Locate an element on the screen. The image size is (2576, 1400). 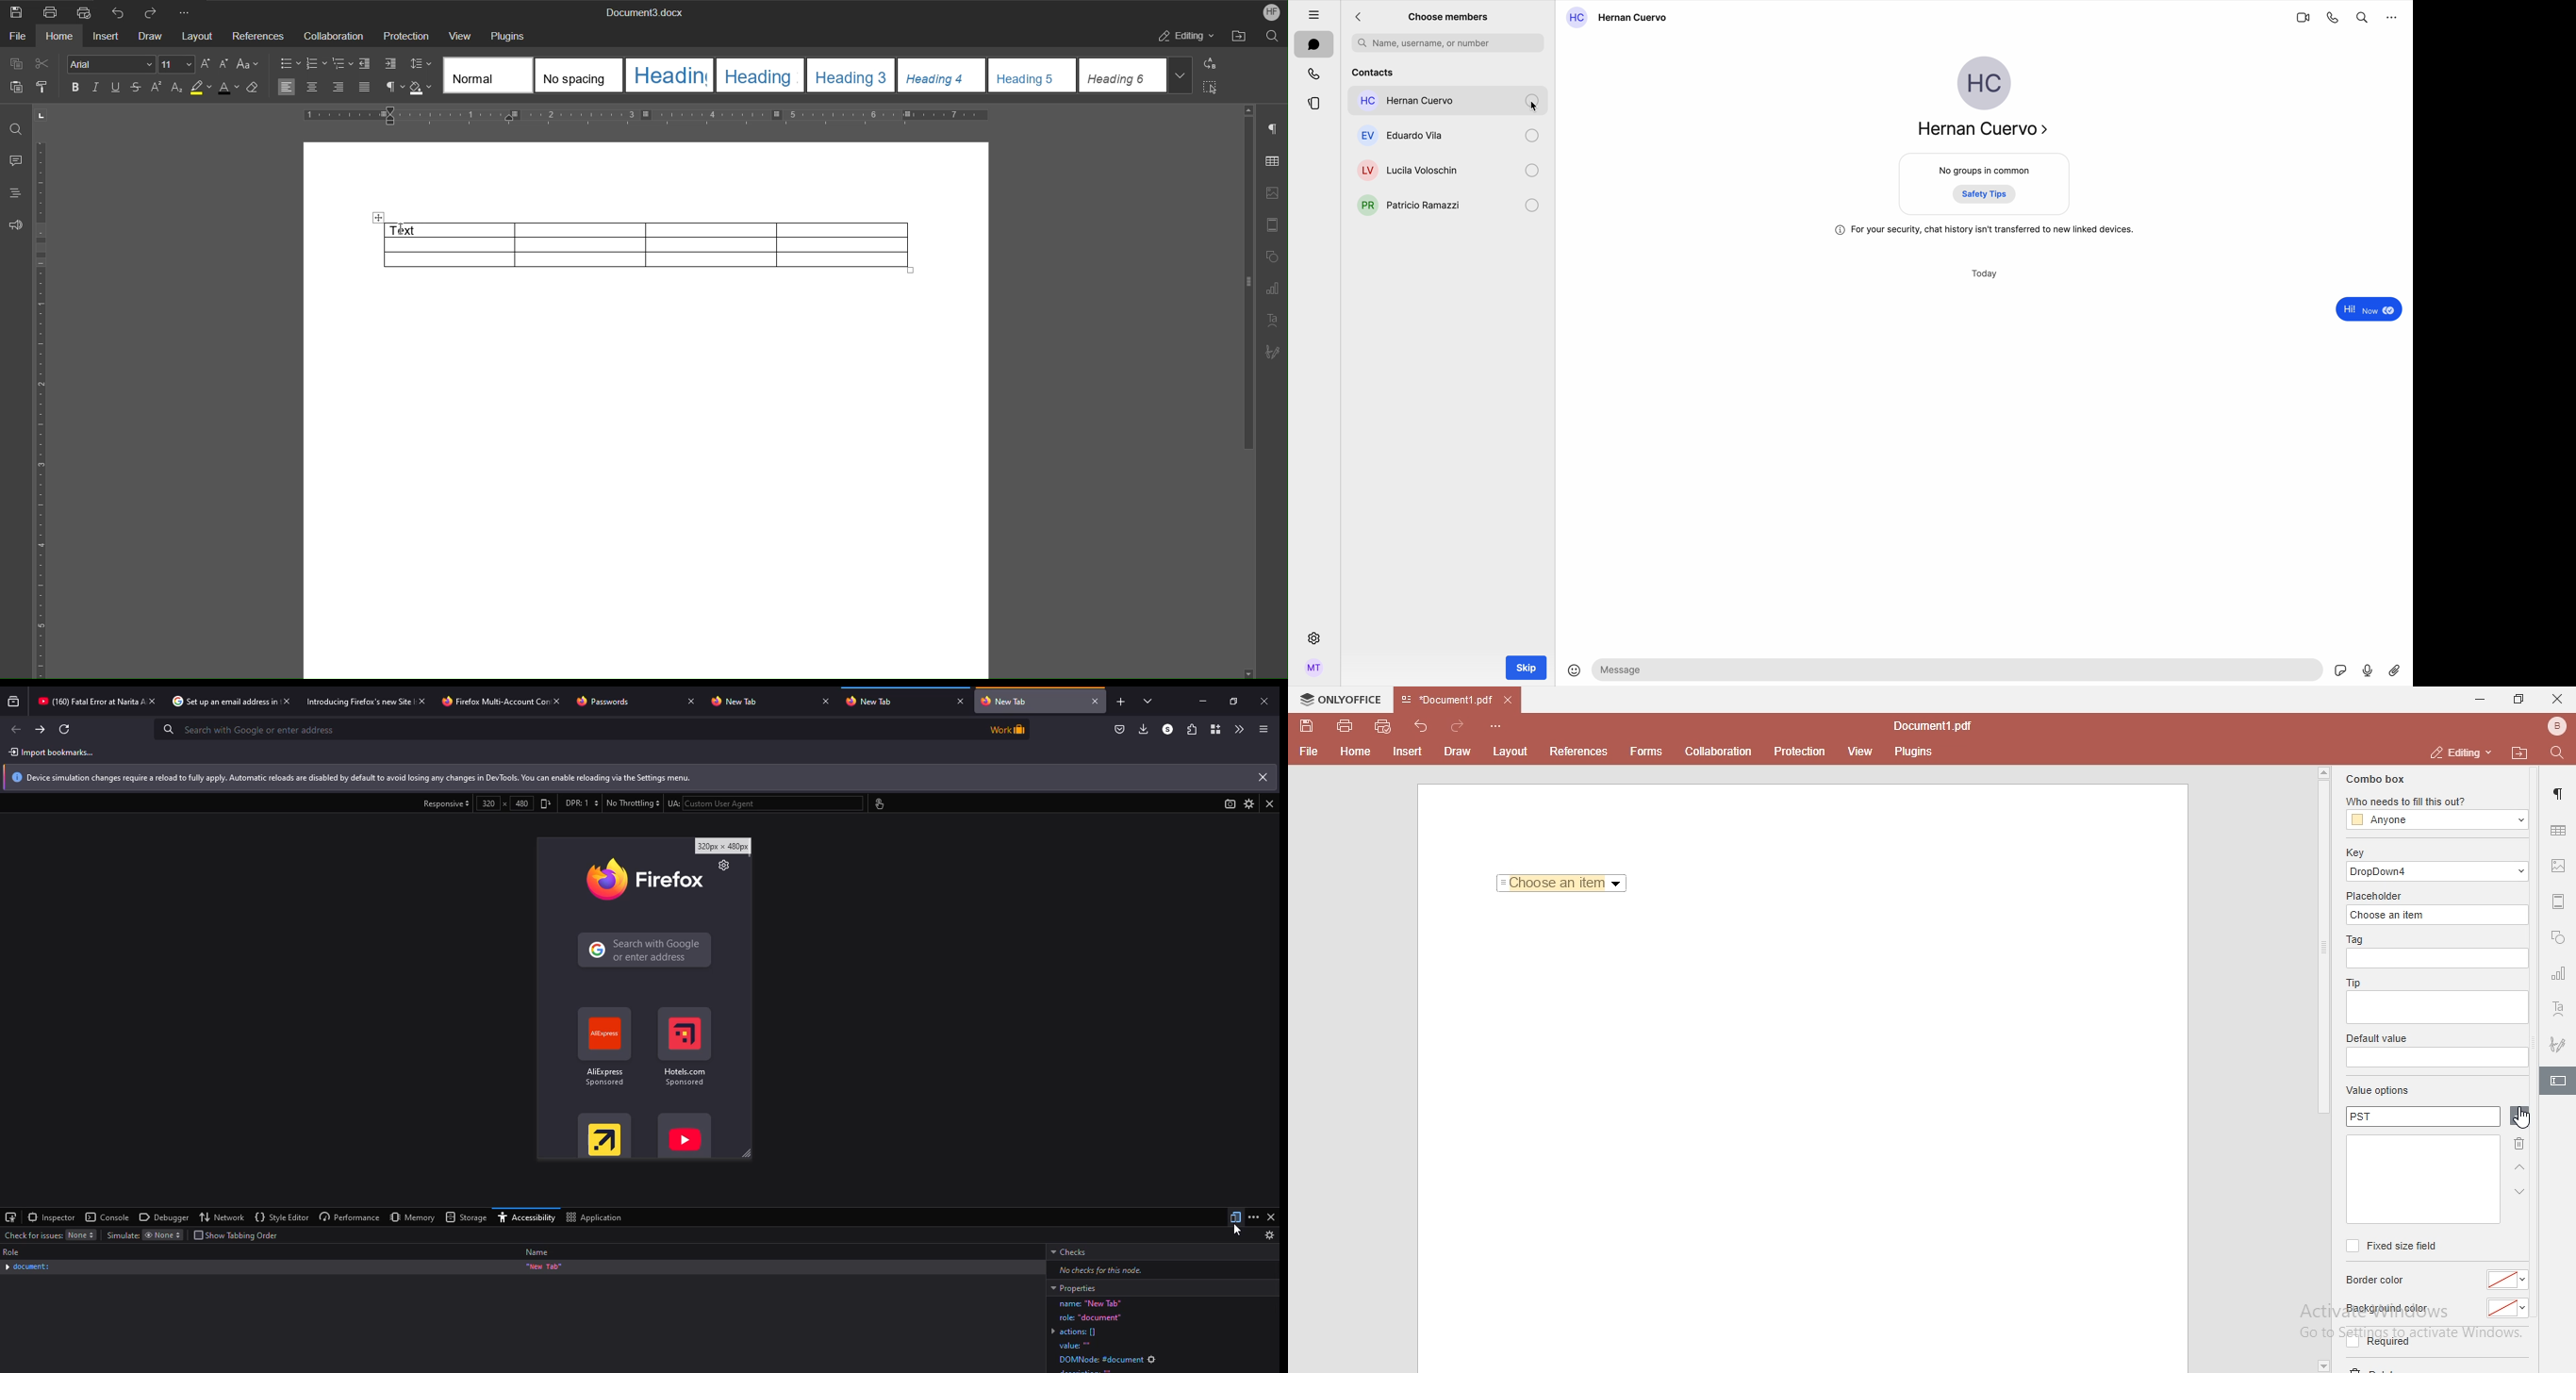
Table Settings is located at coordinates (1273, 161).